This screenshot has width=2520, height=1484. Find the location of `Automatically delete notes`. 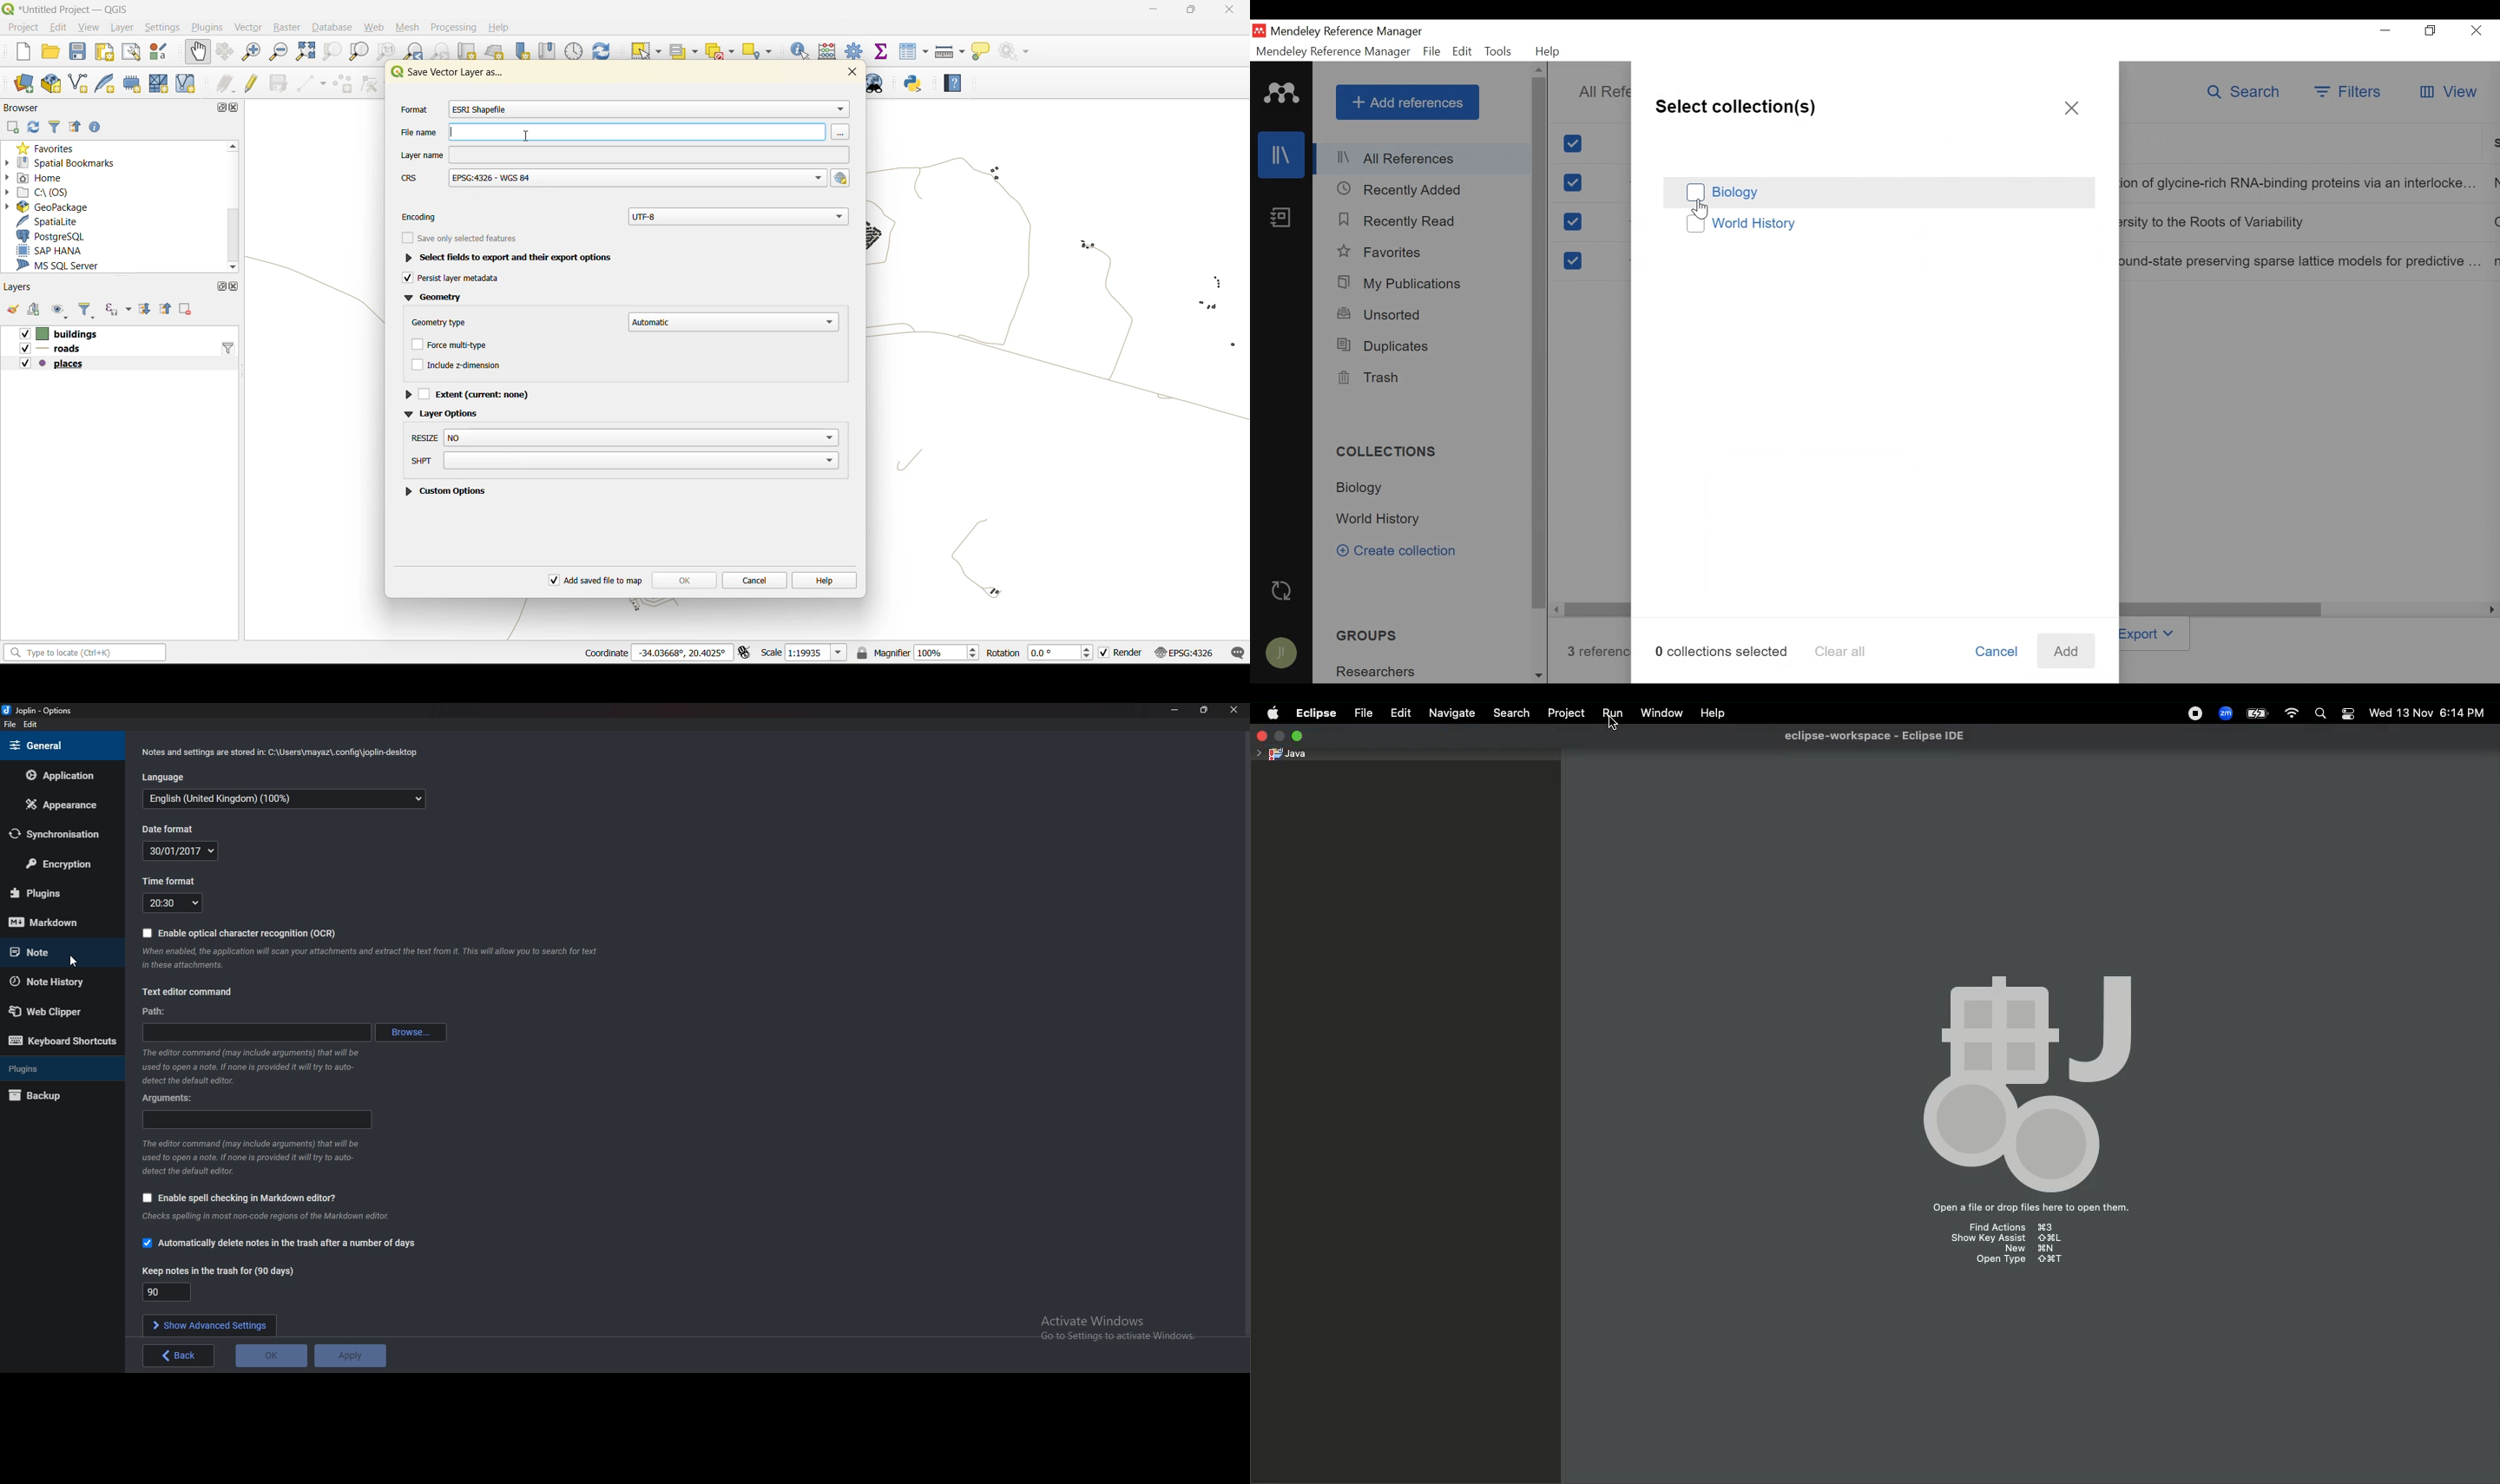

Automatically delete notes is located at coordinates (289, 1244).